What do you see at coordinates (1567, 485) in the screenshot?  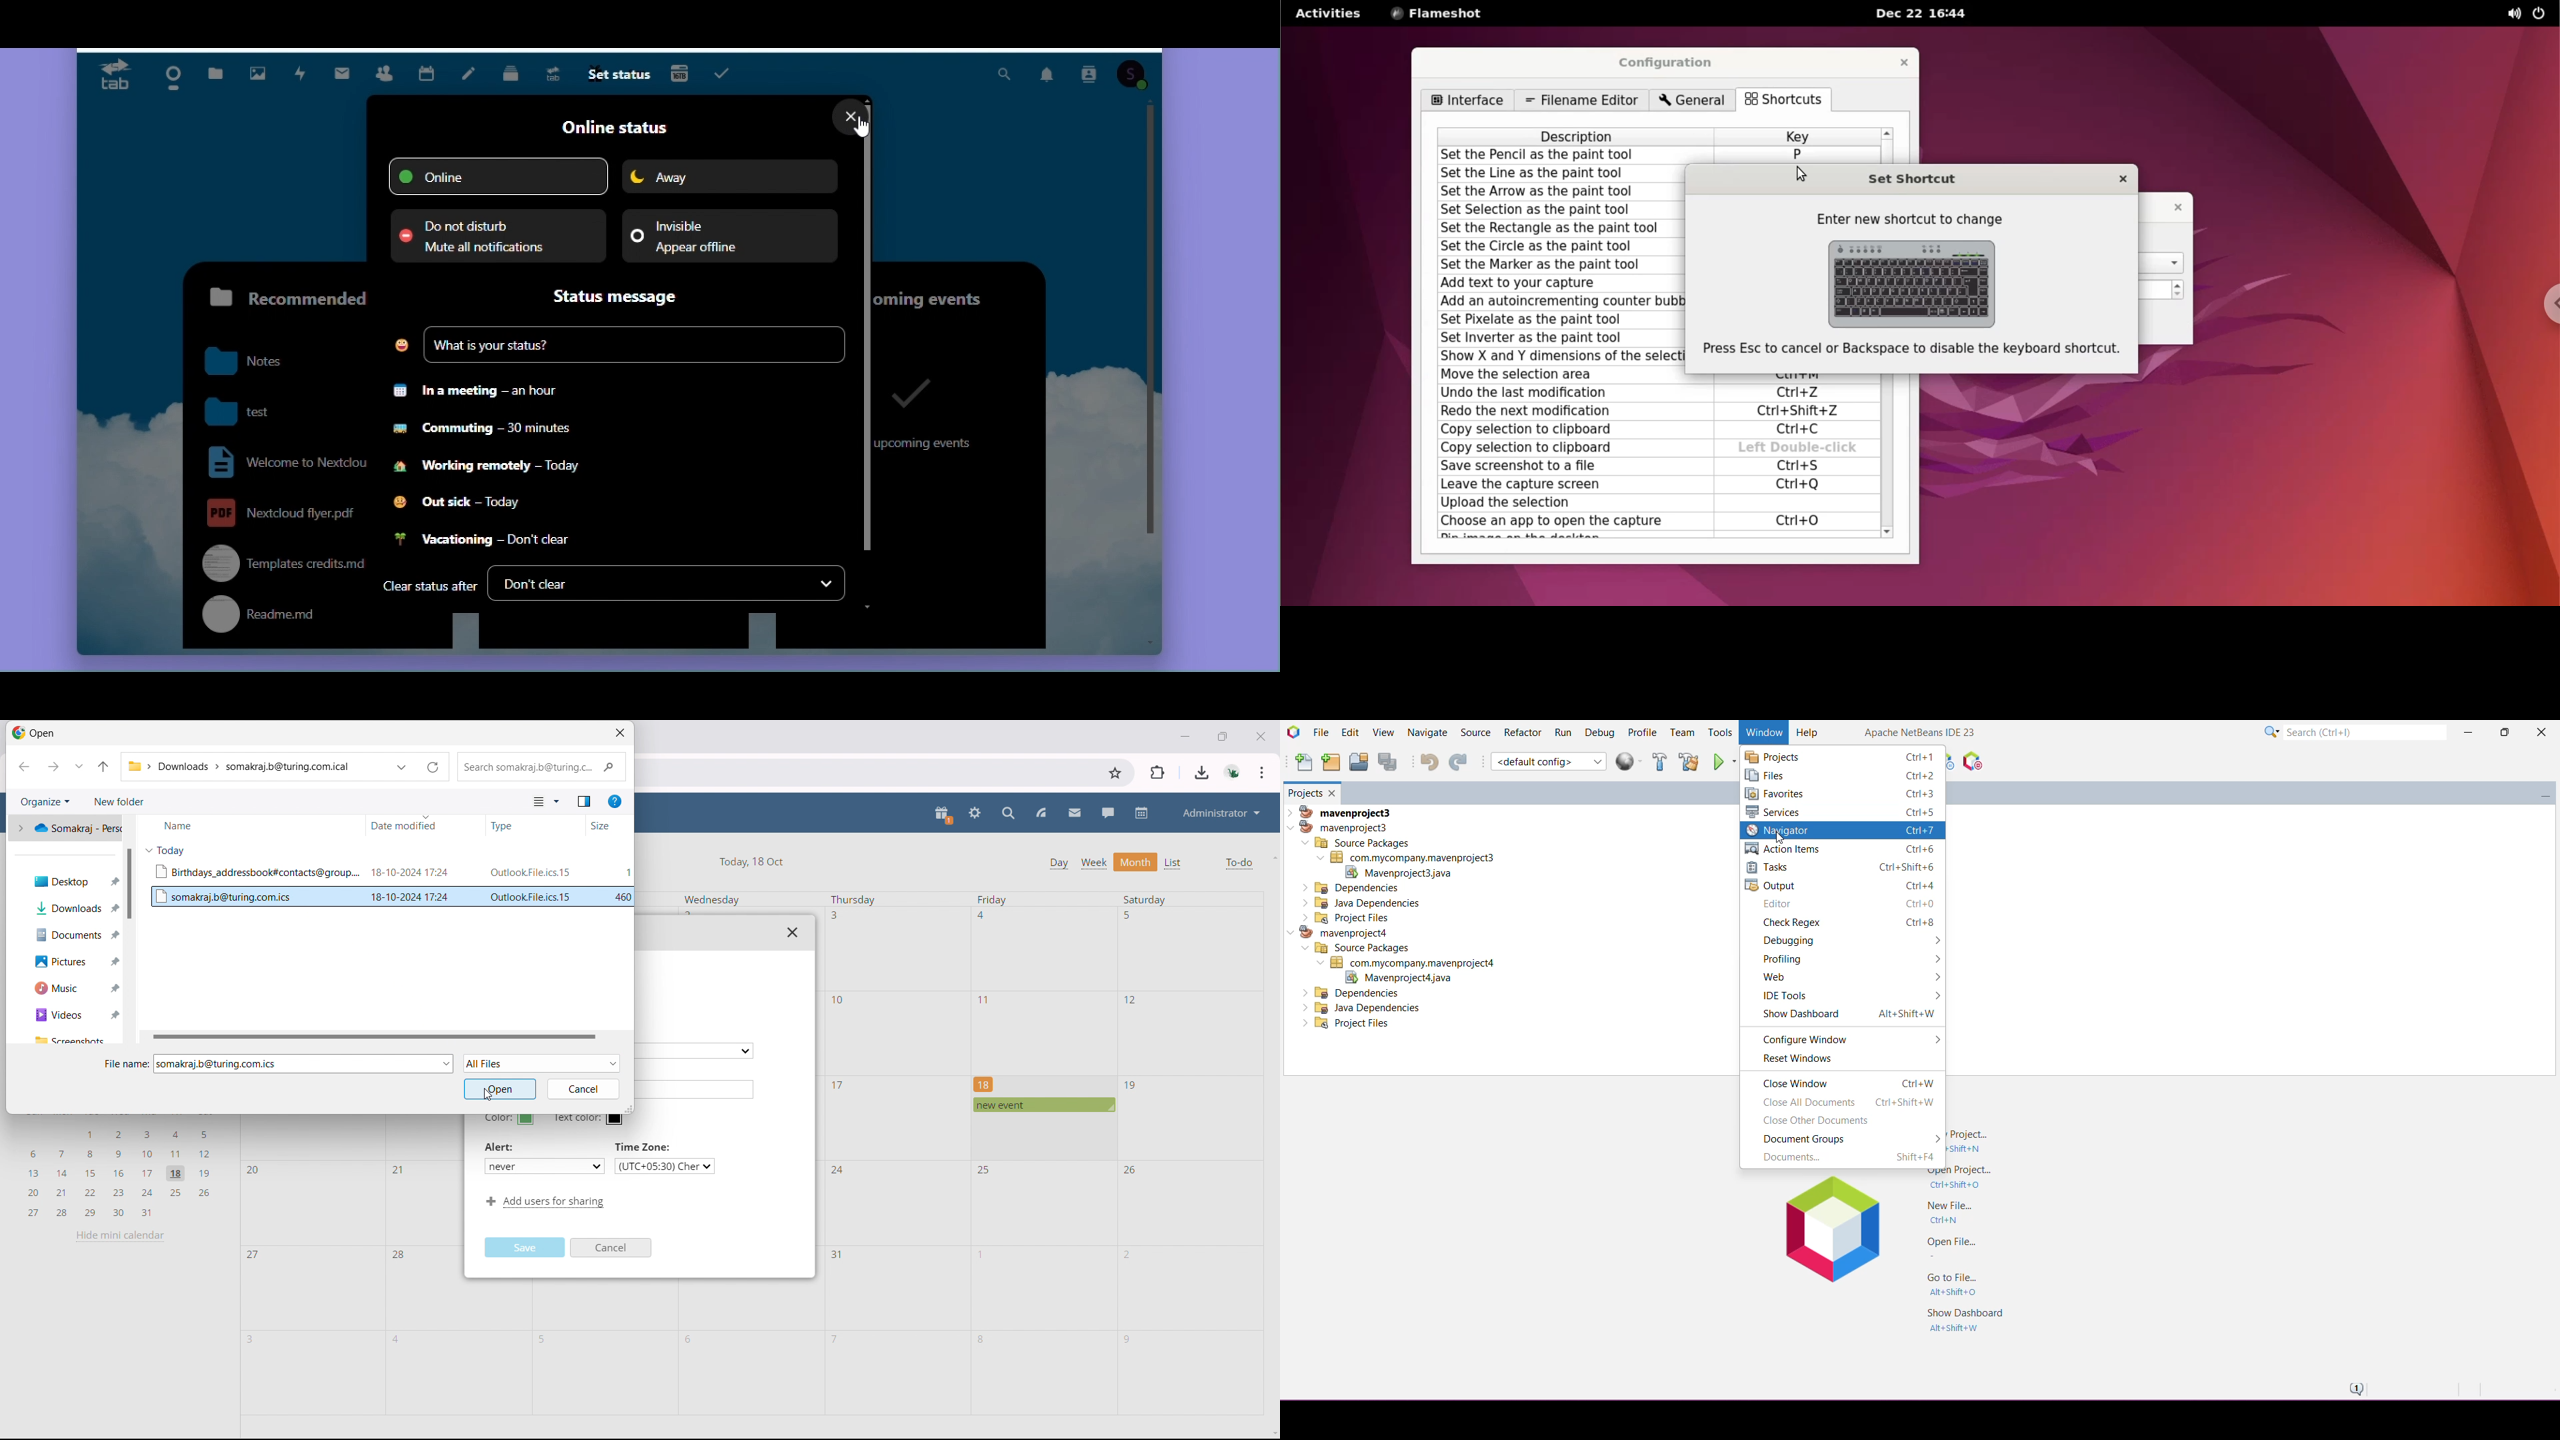 I see `leave the capture screen` at bounding box center [1567, 485].